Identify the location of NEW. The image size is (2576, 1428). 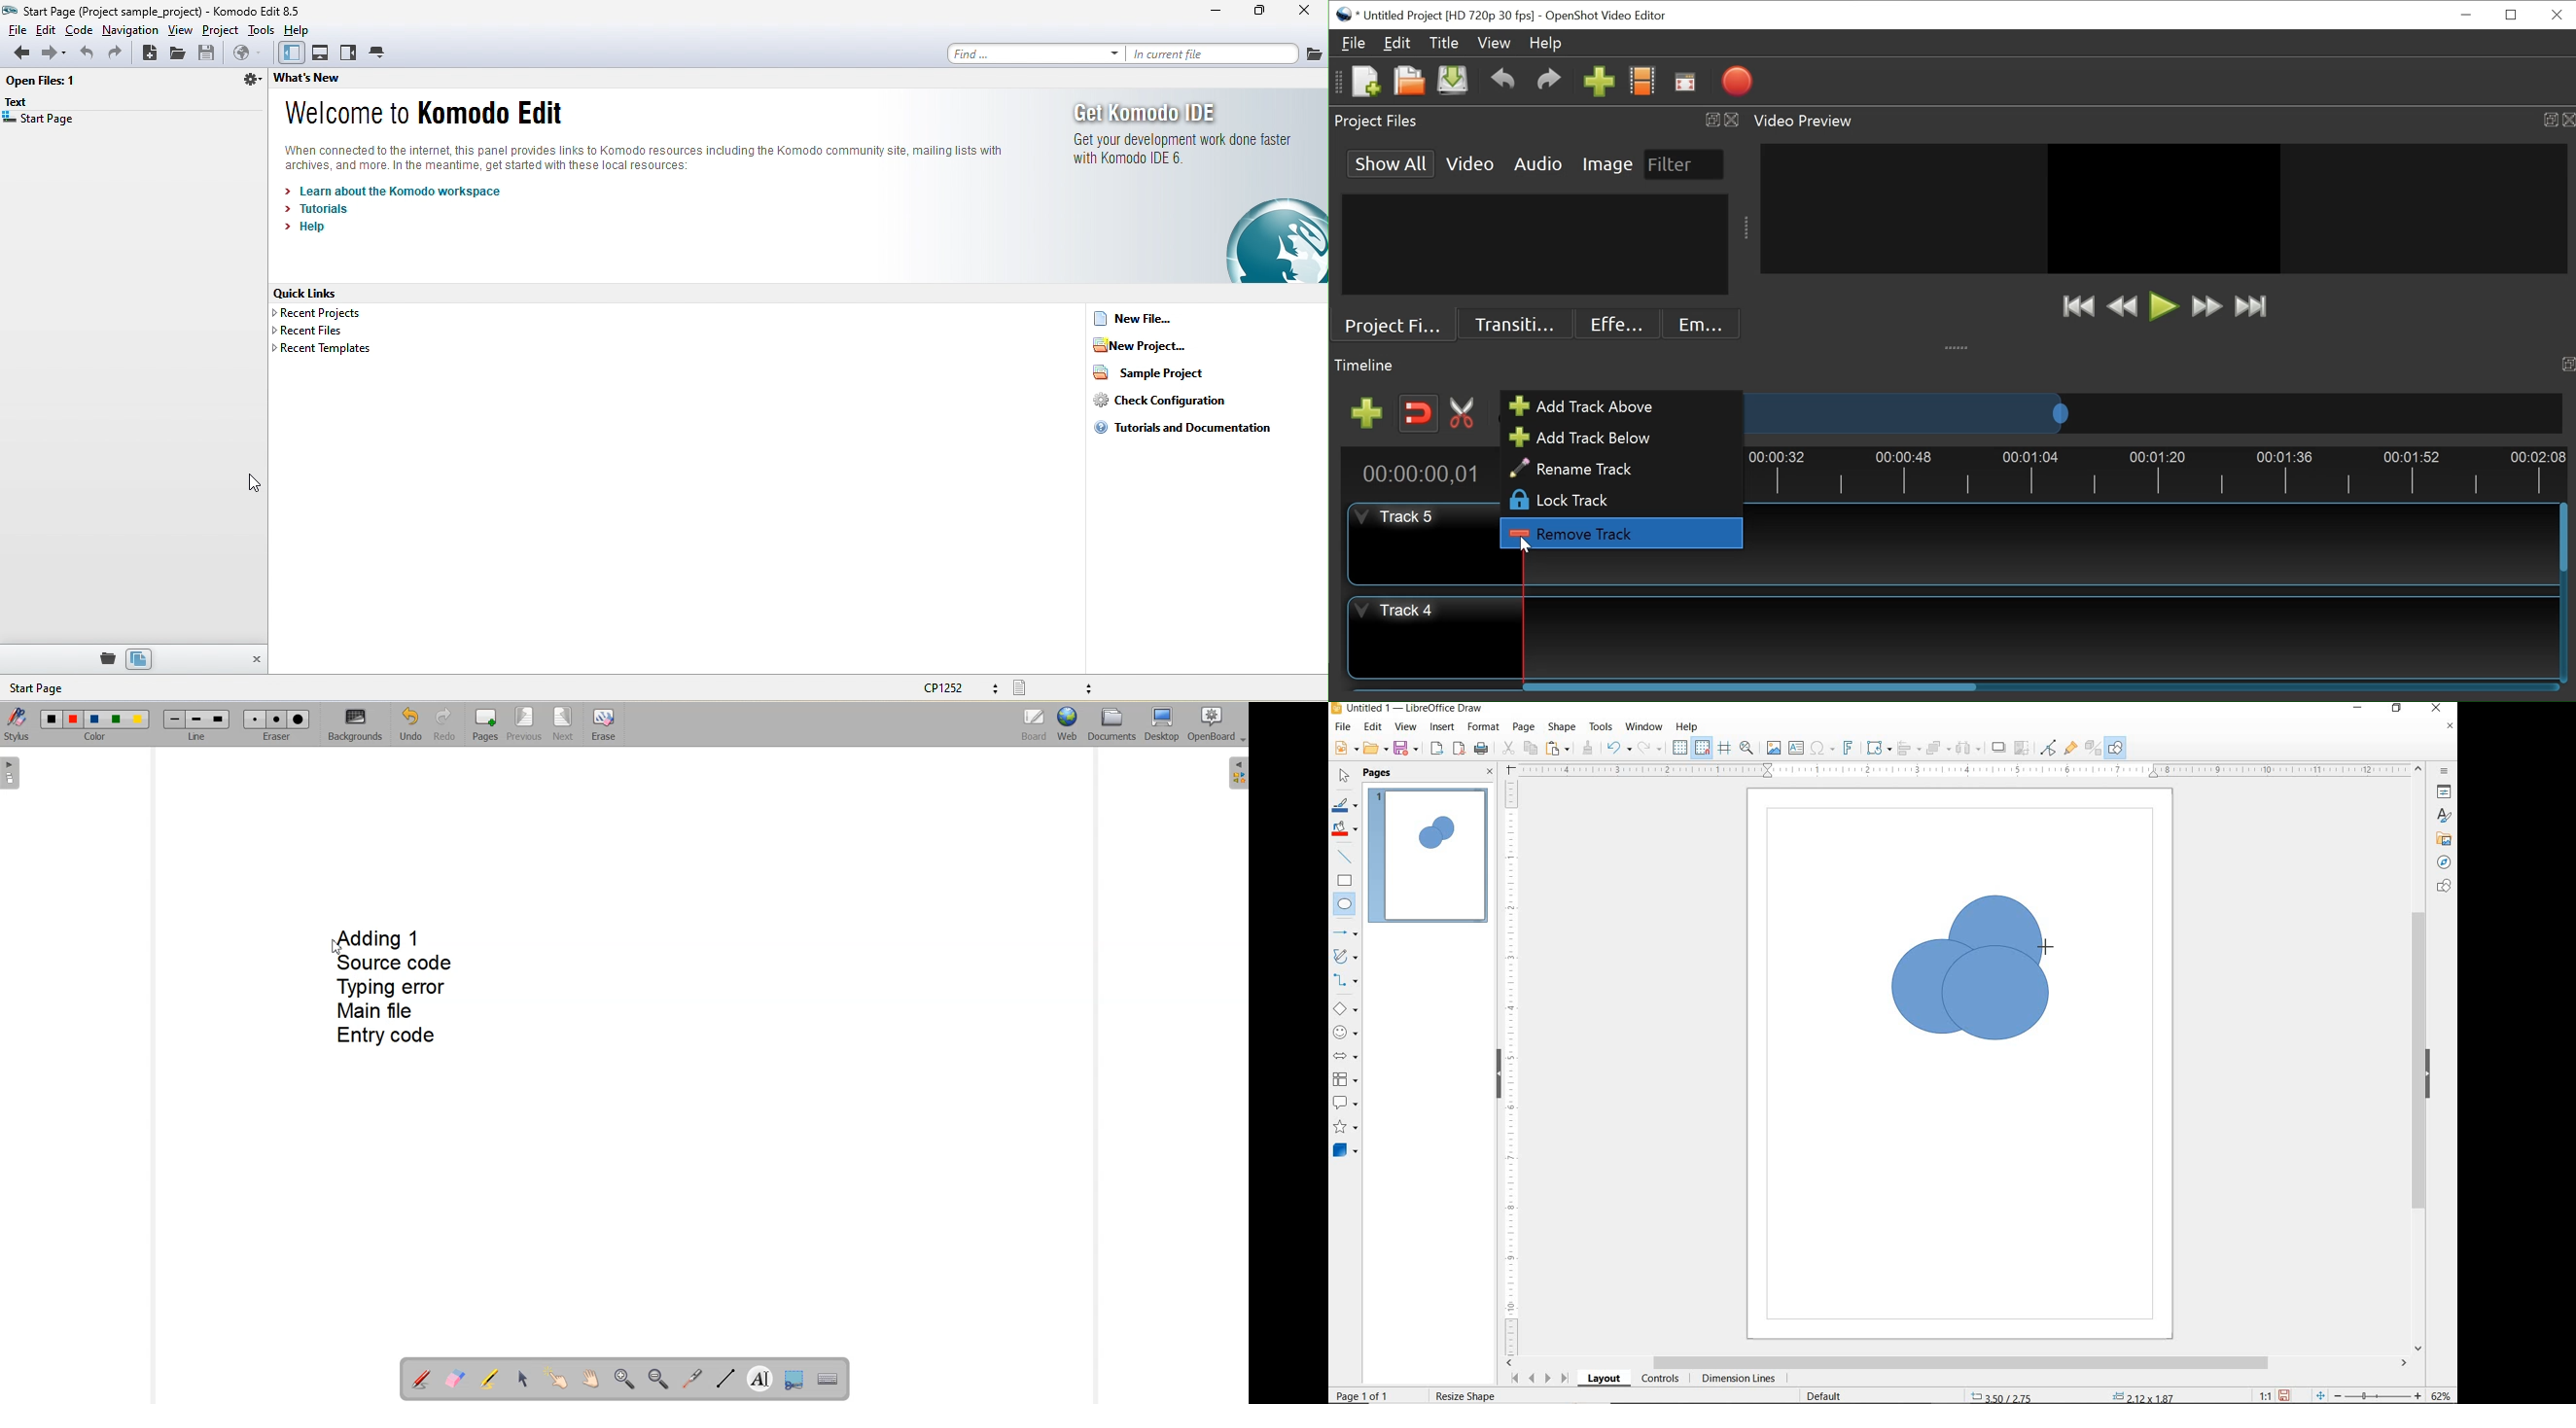
(1344, 748).